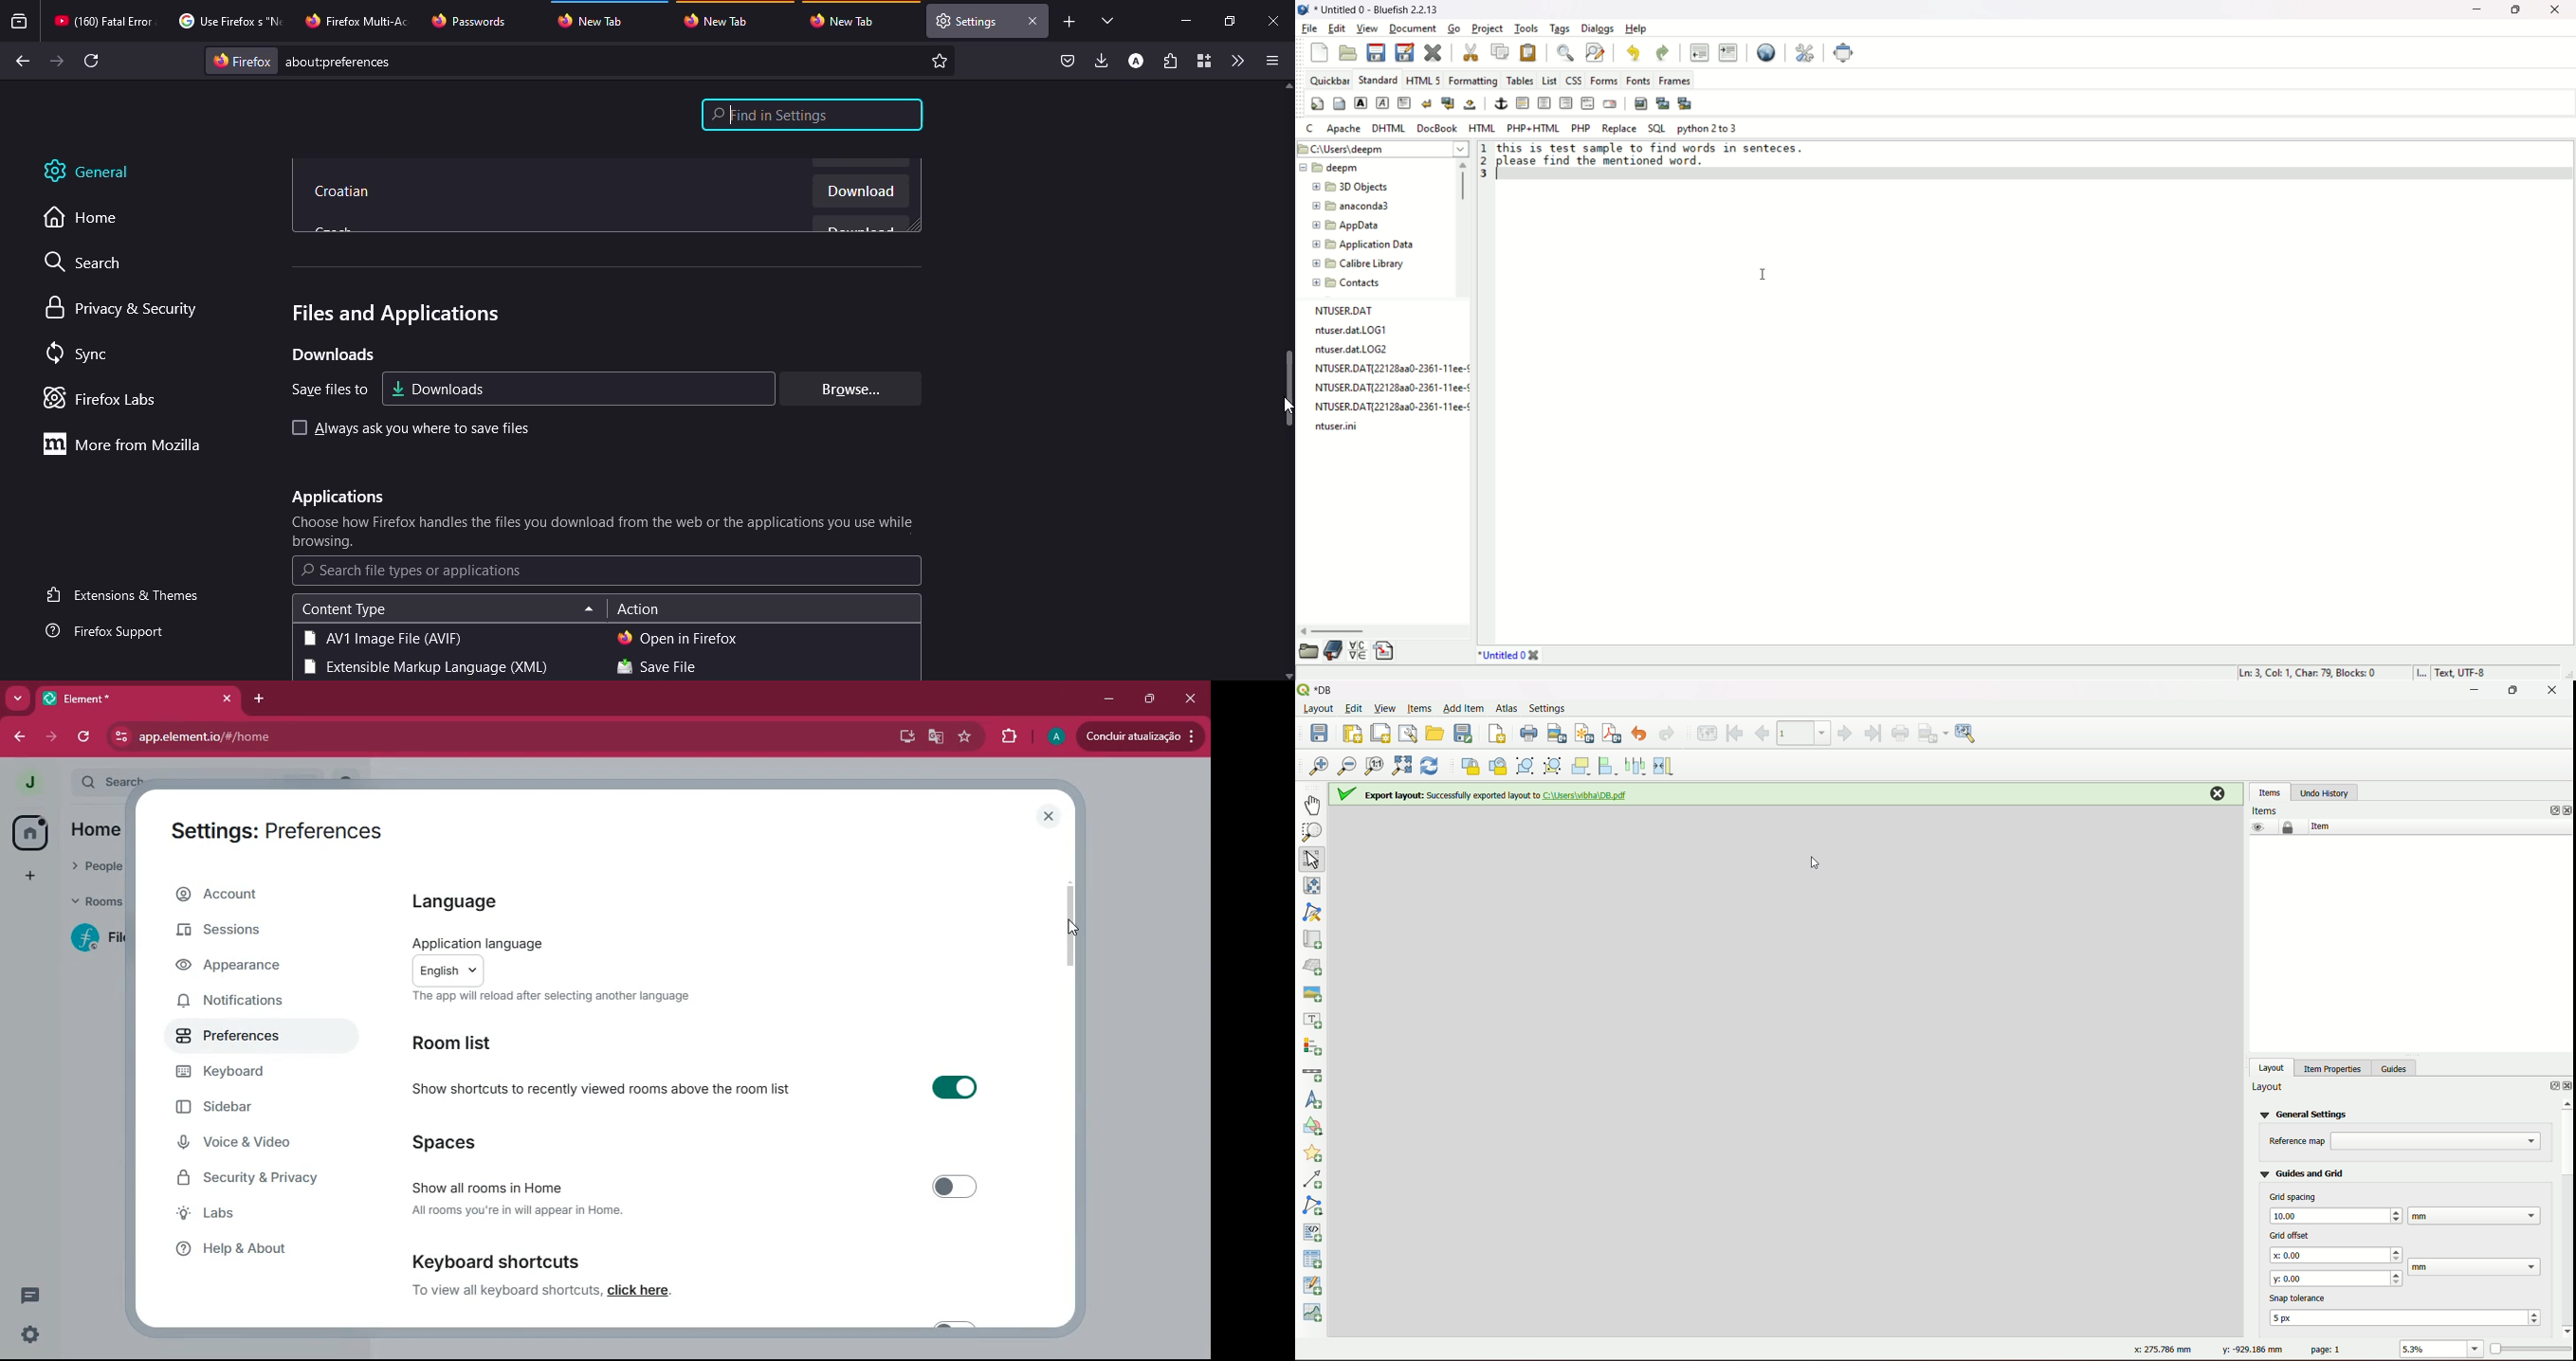  What do you see at coordinates (1404, 103) in the screenshot?
I see `paragraph` at bounding box center [1404, 103].